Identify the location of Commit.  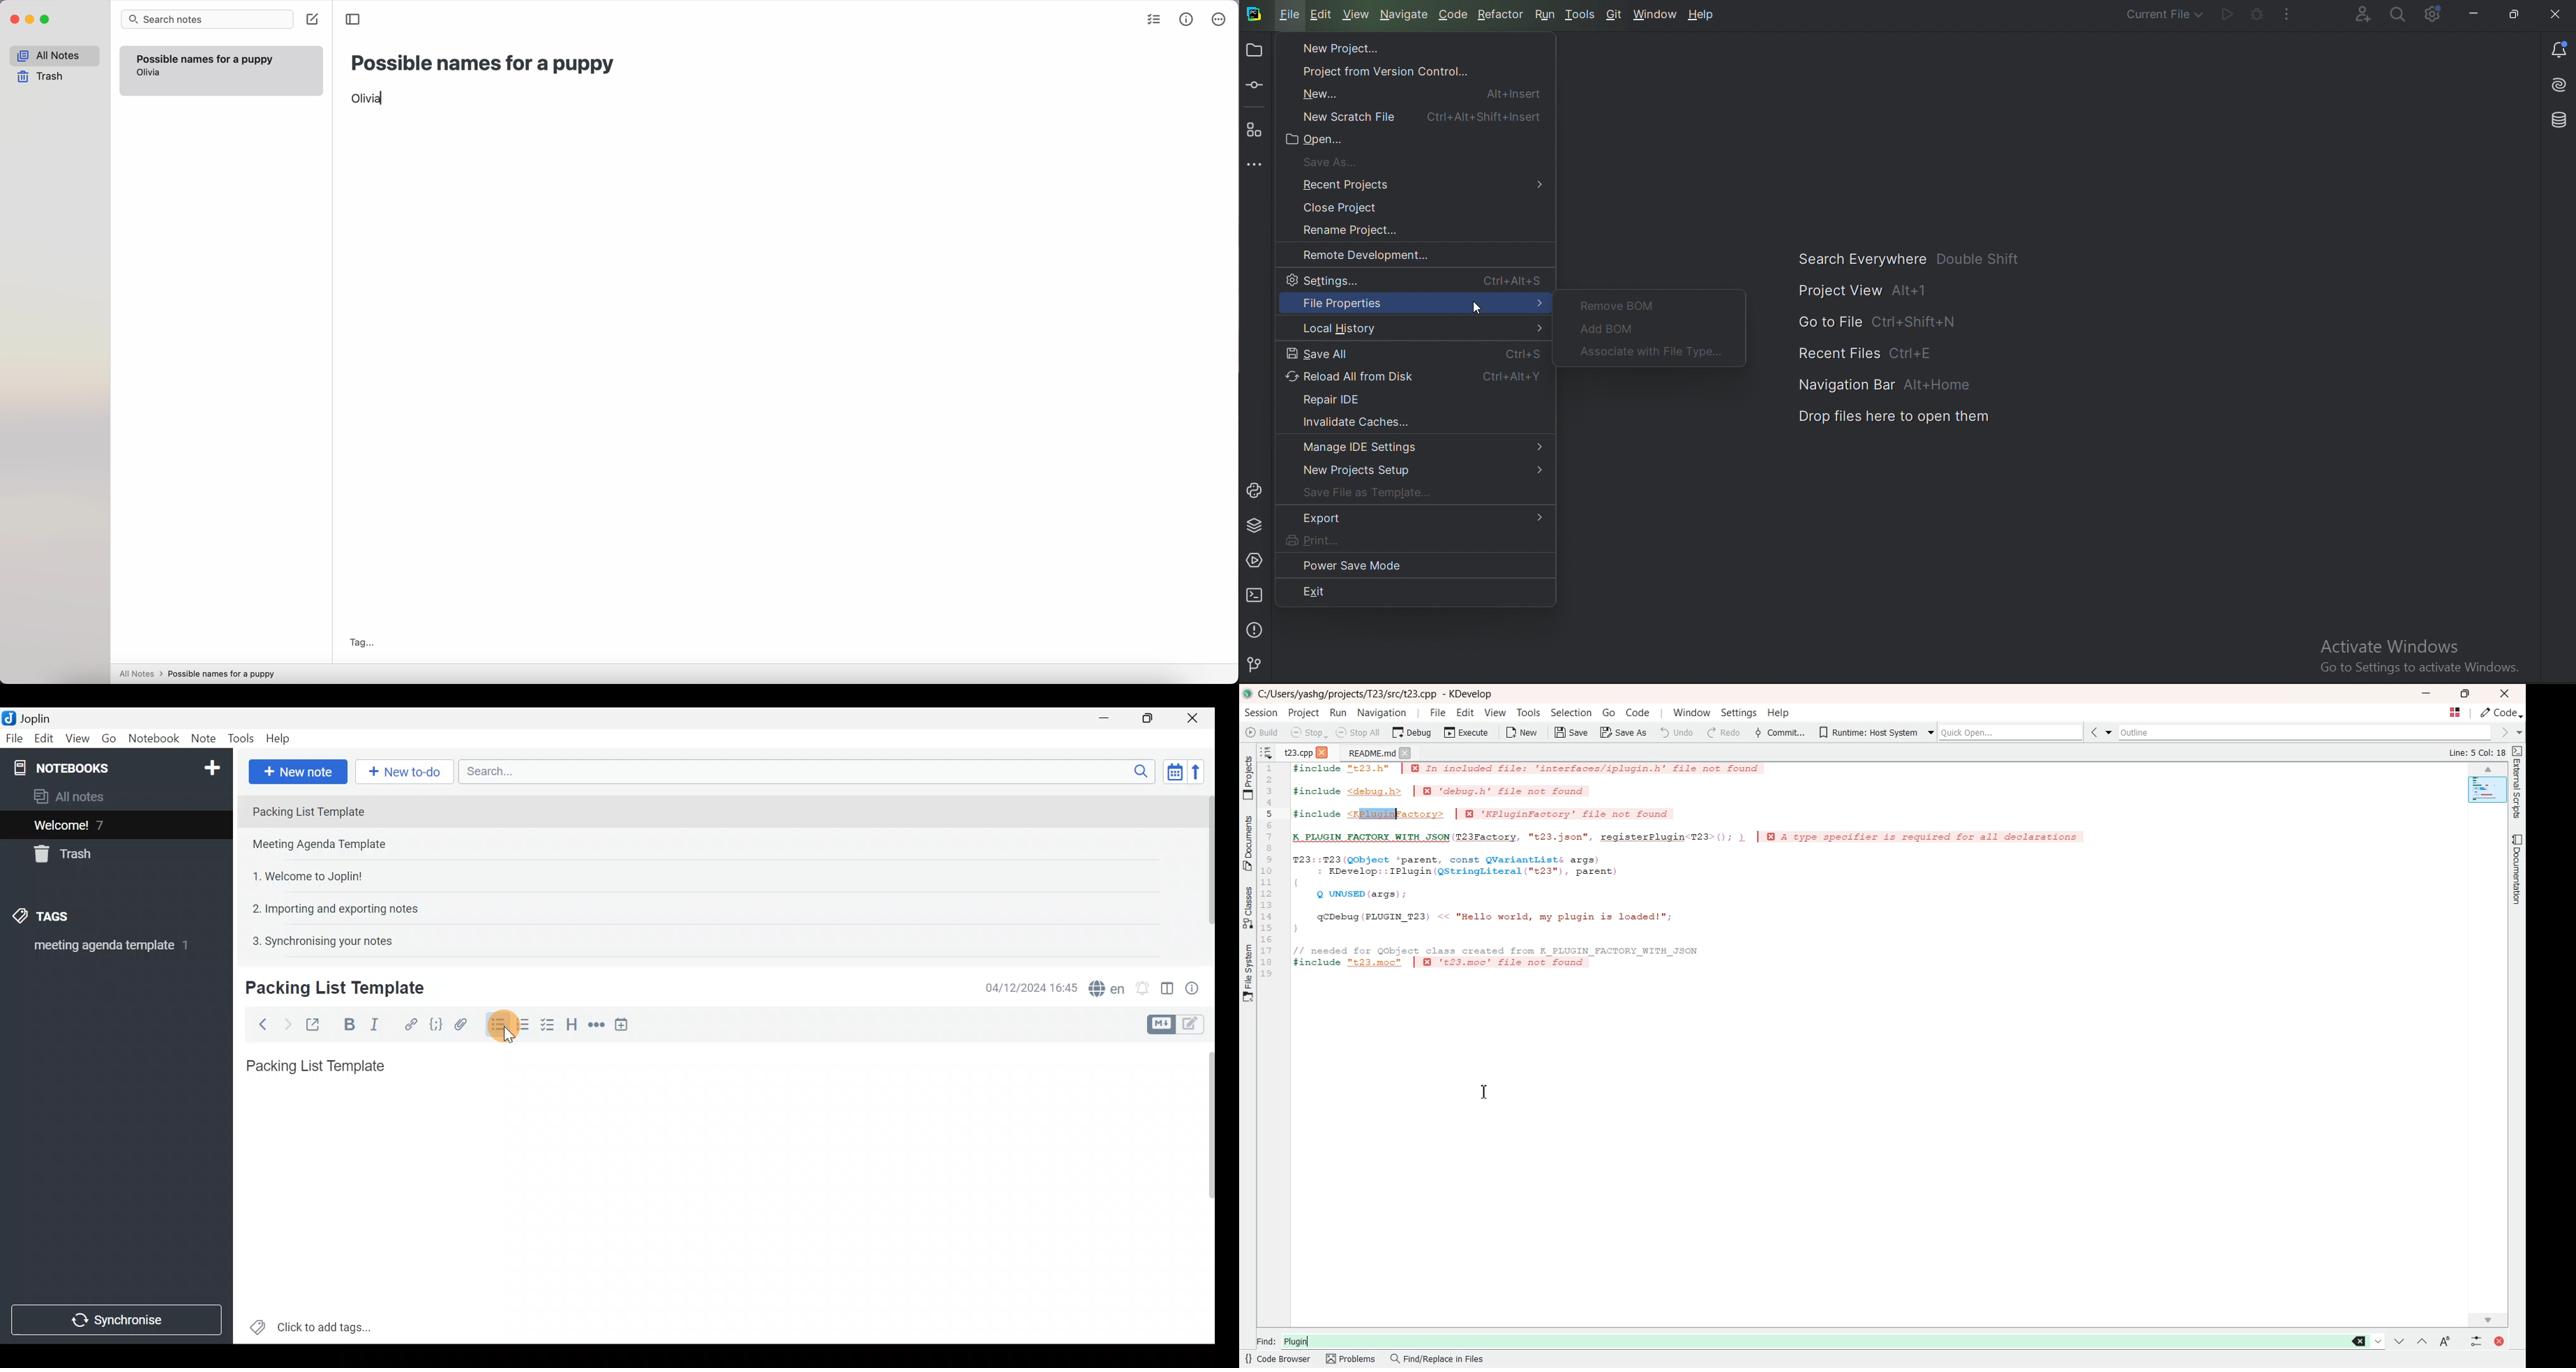
(1779, 732).